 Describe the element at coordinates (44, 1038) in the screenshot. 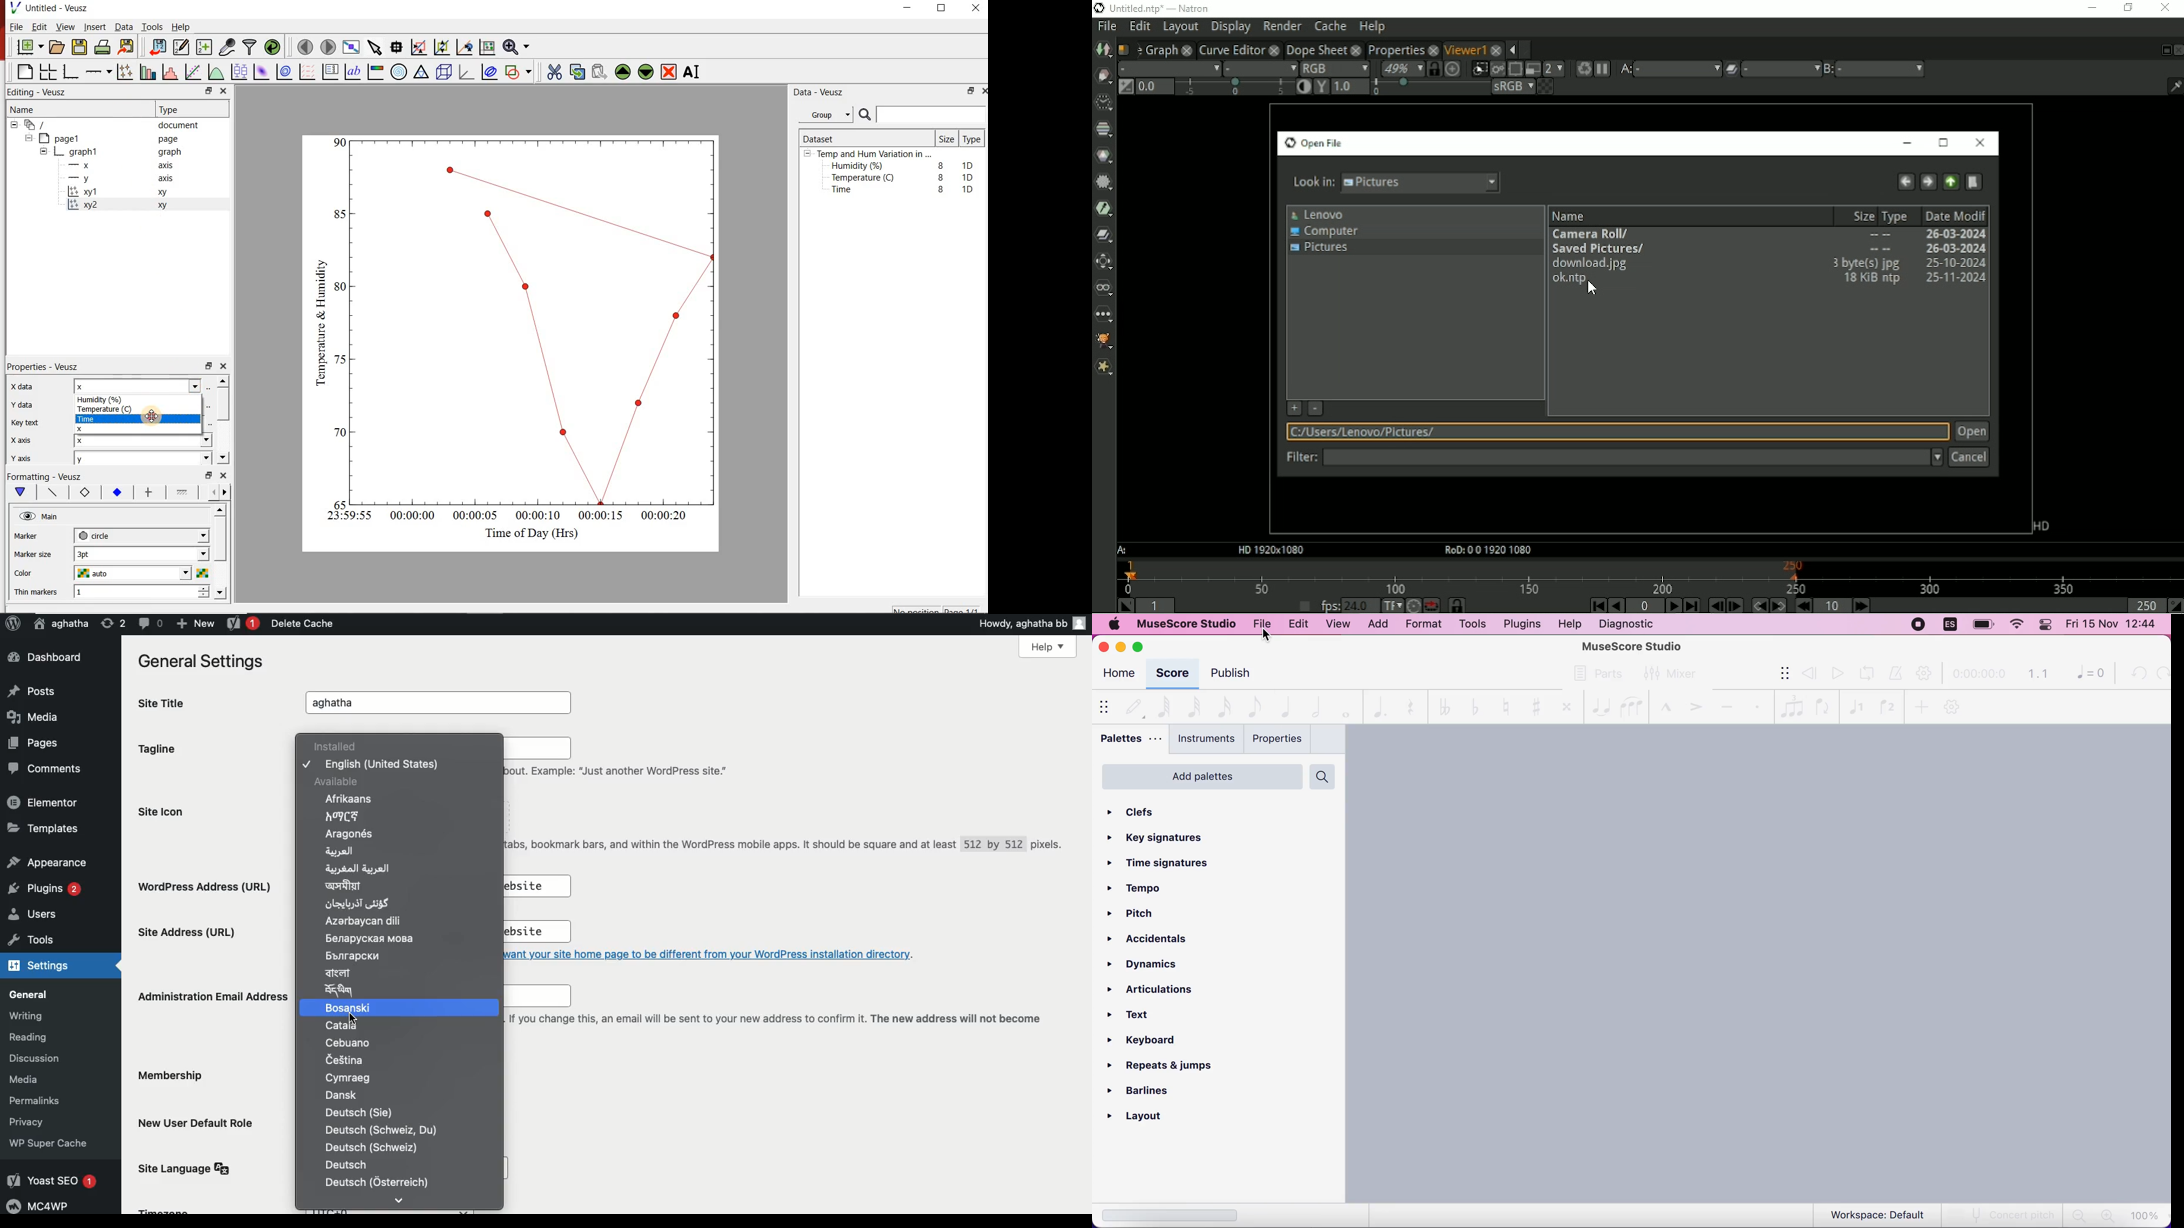

I see `Reading` at that location.